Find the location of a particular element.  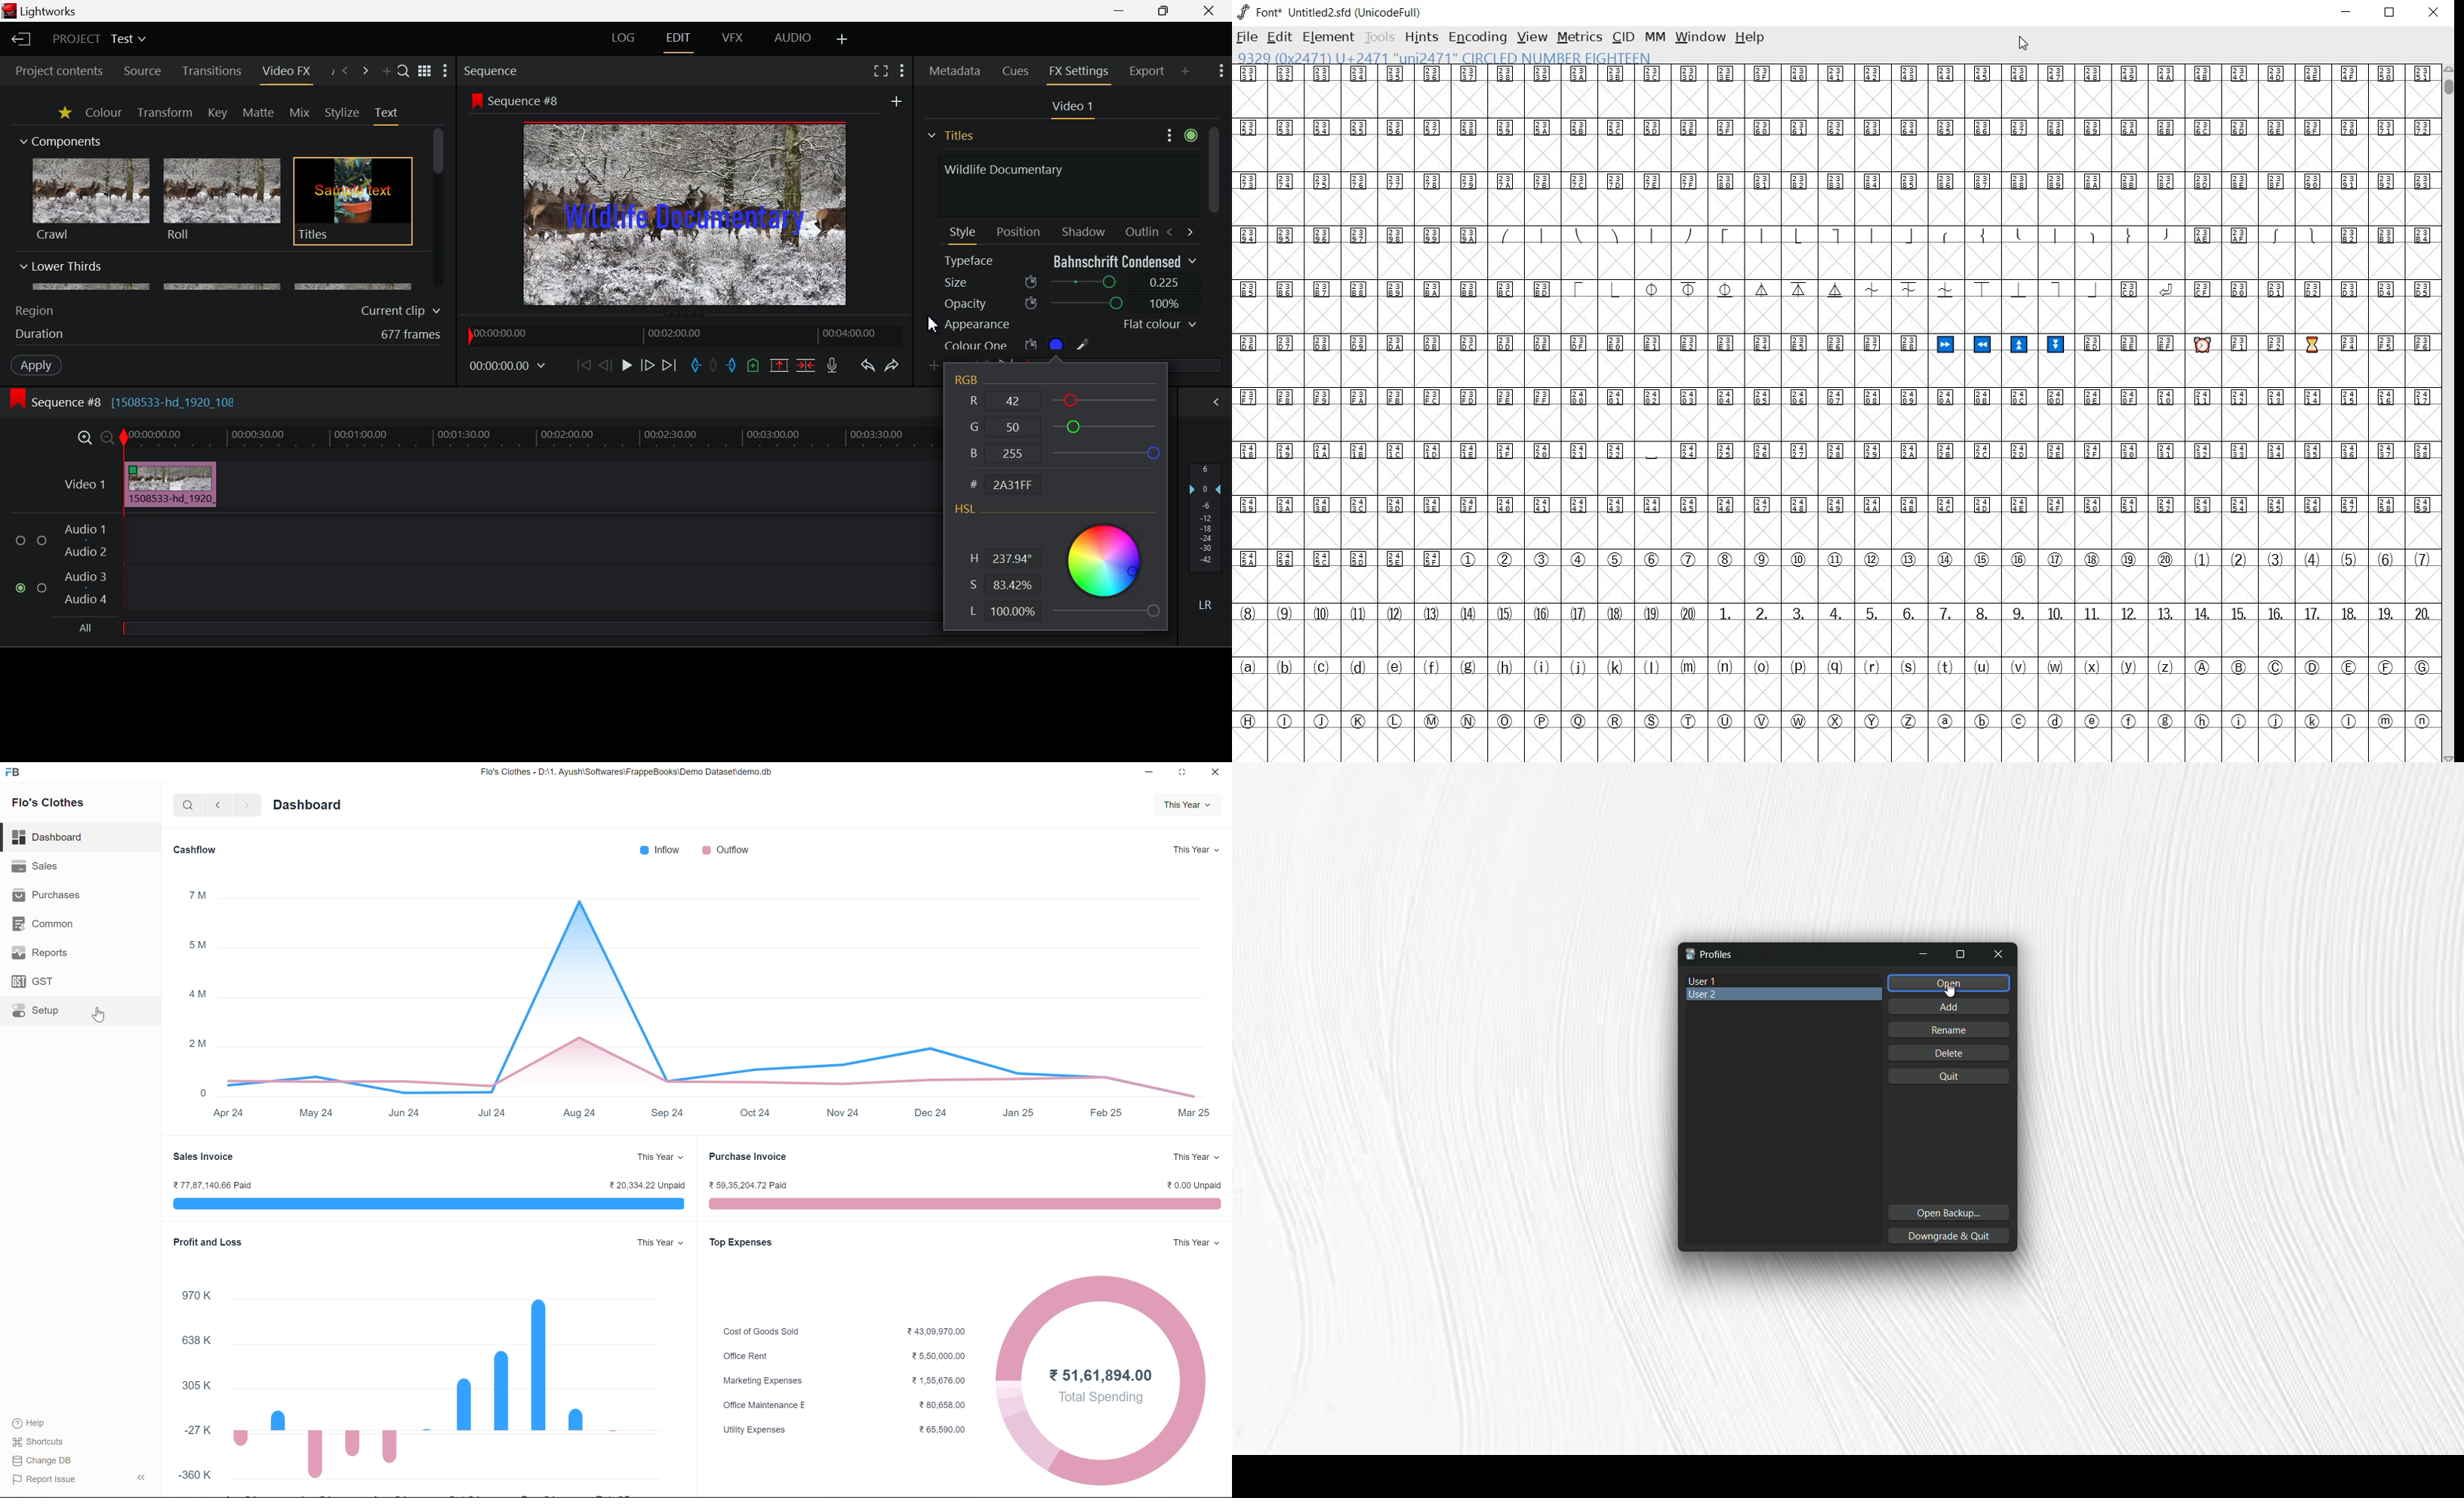

font* Untitled2.sfd (UnicodeFull) is located at coordinates (1332, 13).